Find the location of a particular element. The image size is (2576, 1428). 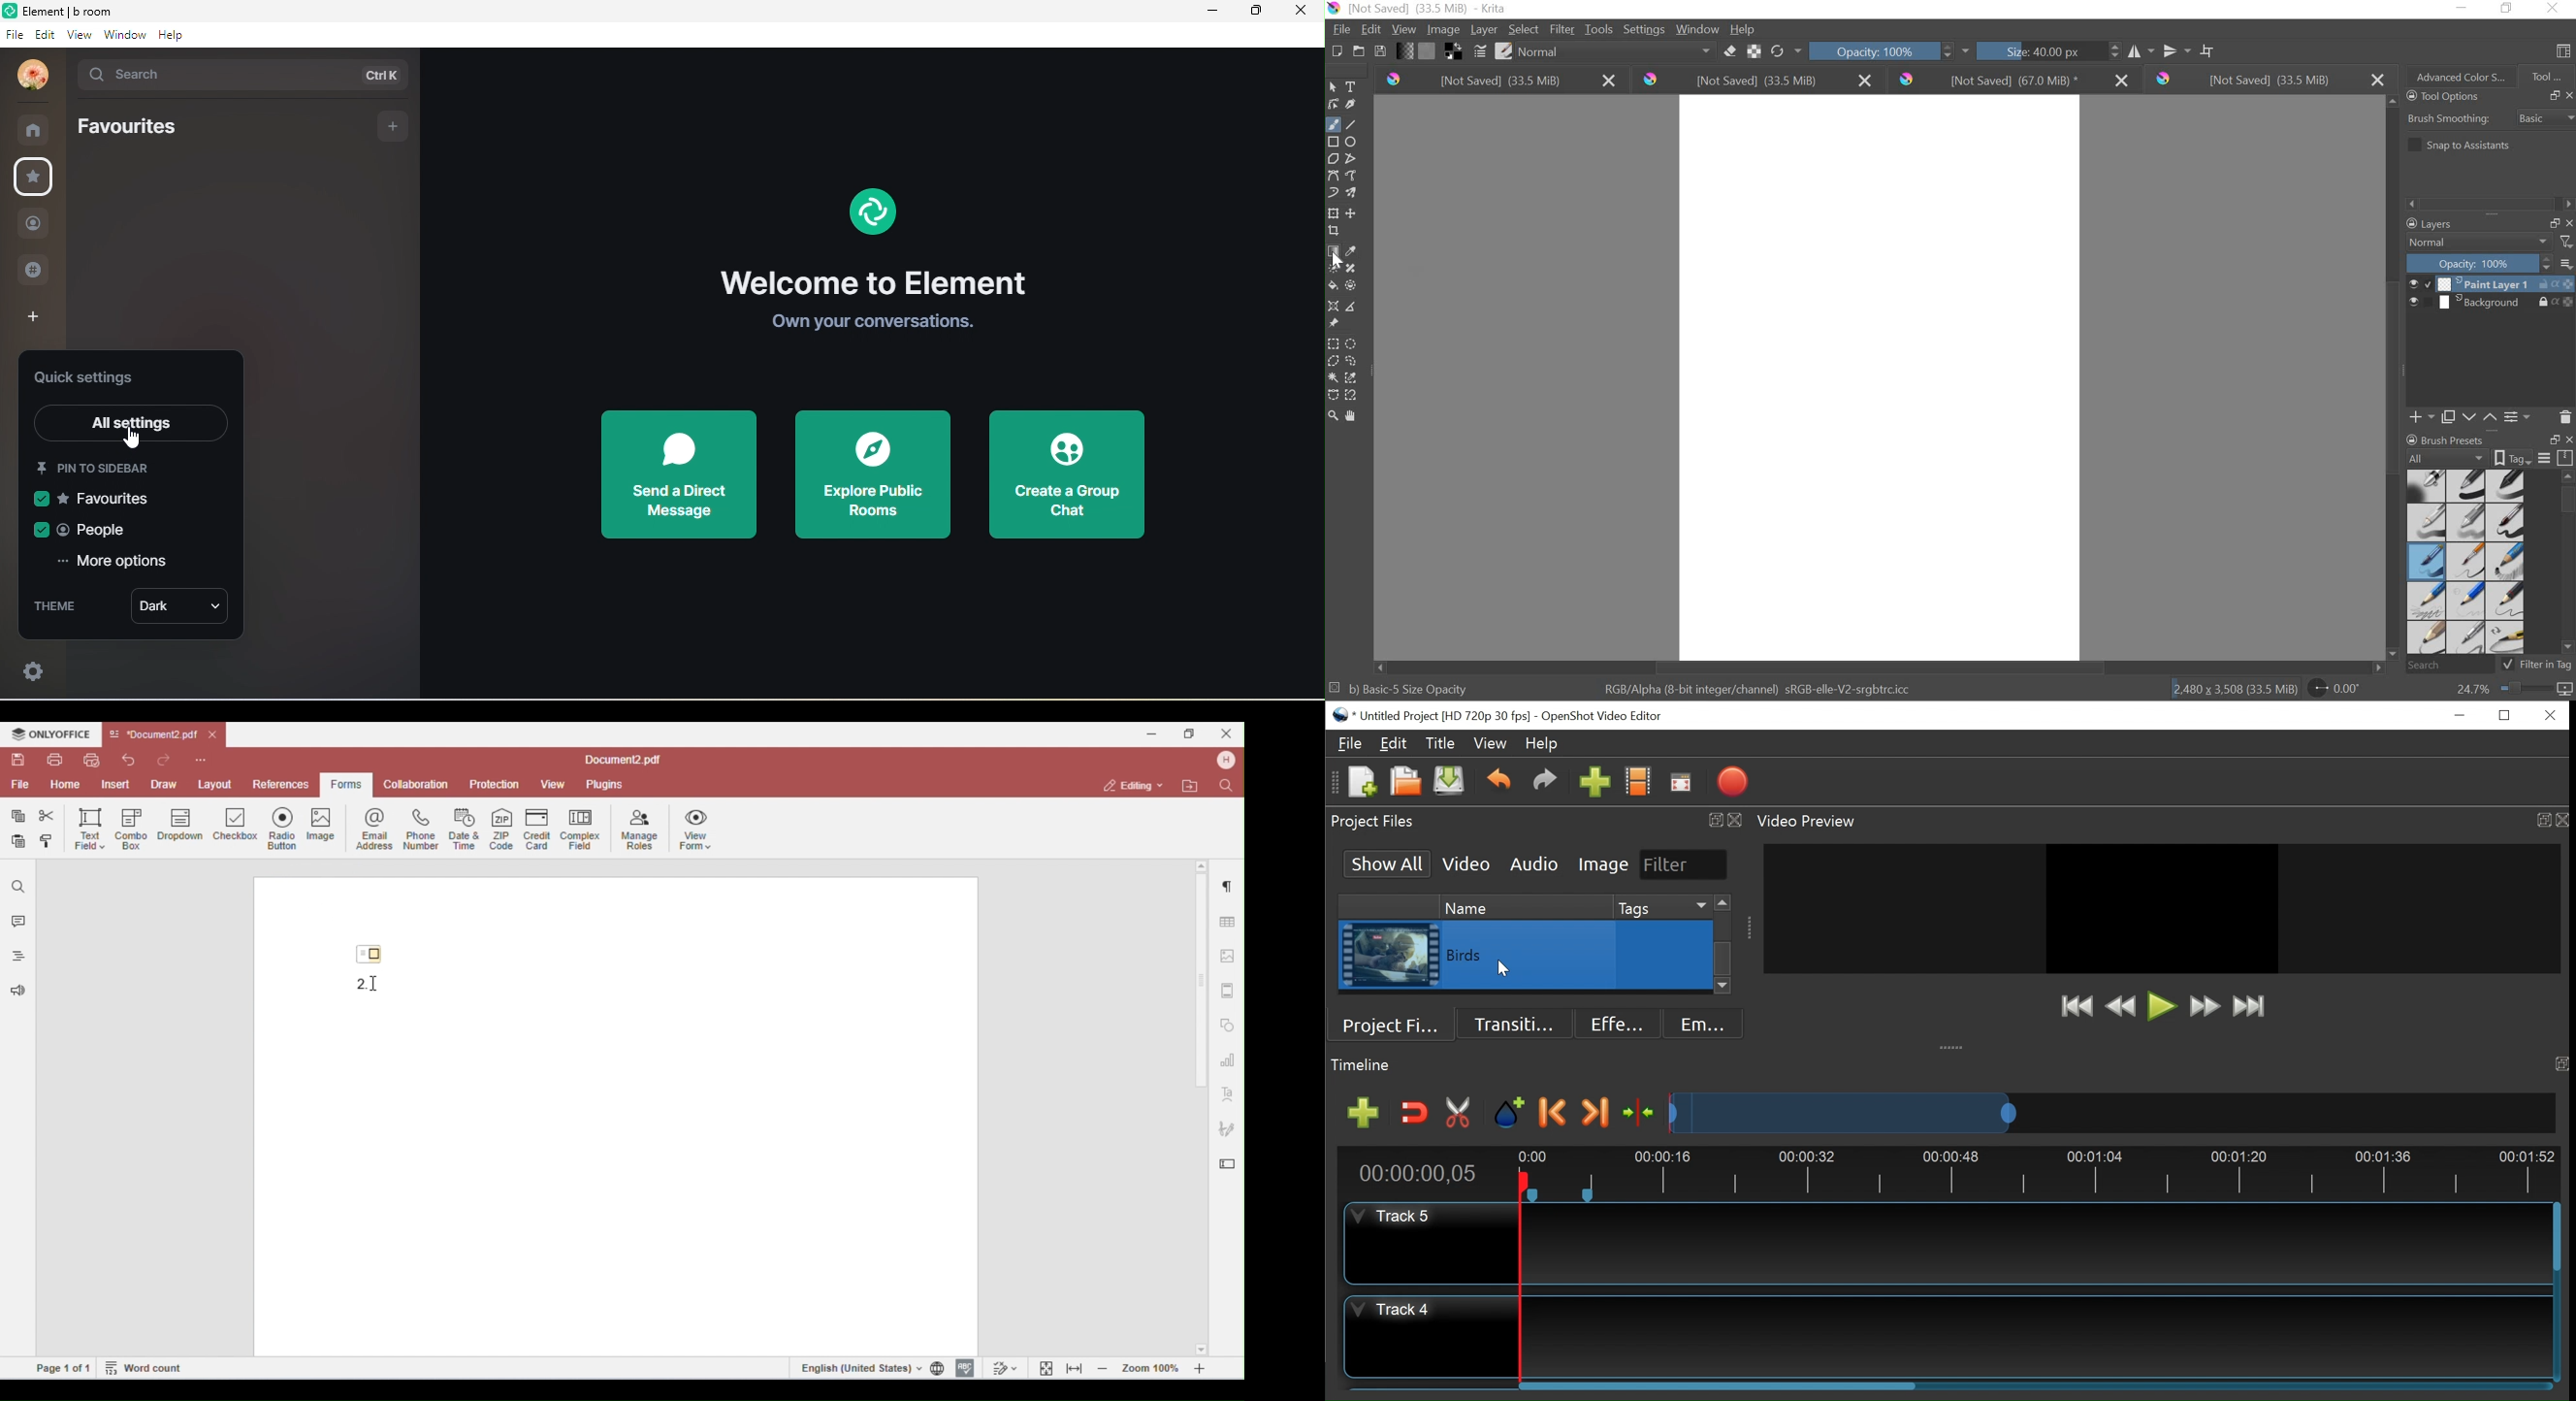

OPACITY is located at coordinates (2482, 263).